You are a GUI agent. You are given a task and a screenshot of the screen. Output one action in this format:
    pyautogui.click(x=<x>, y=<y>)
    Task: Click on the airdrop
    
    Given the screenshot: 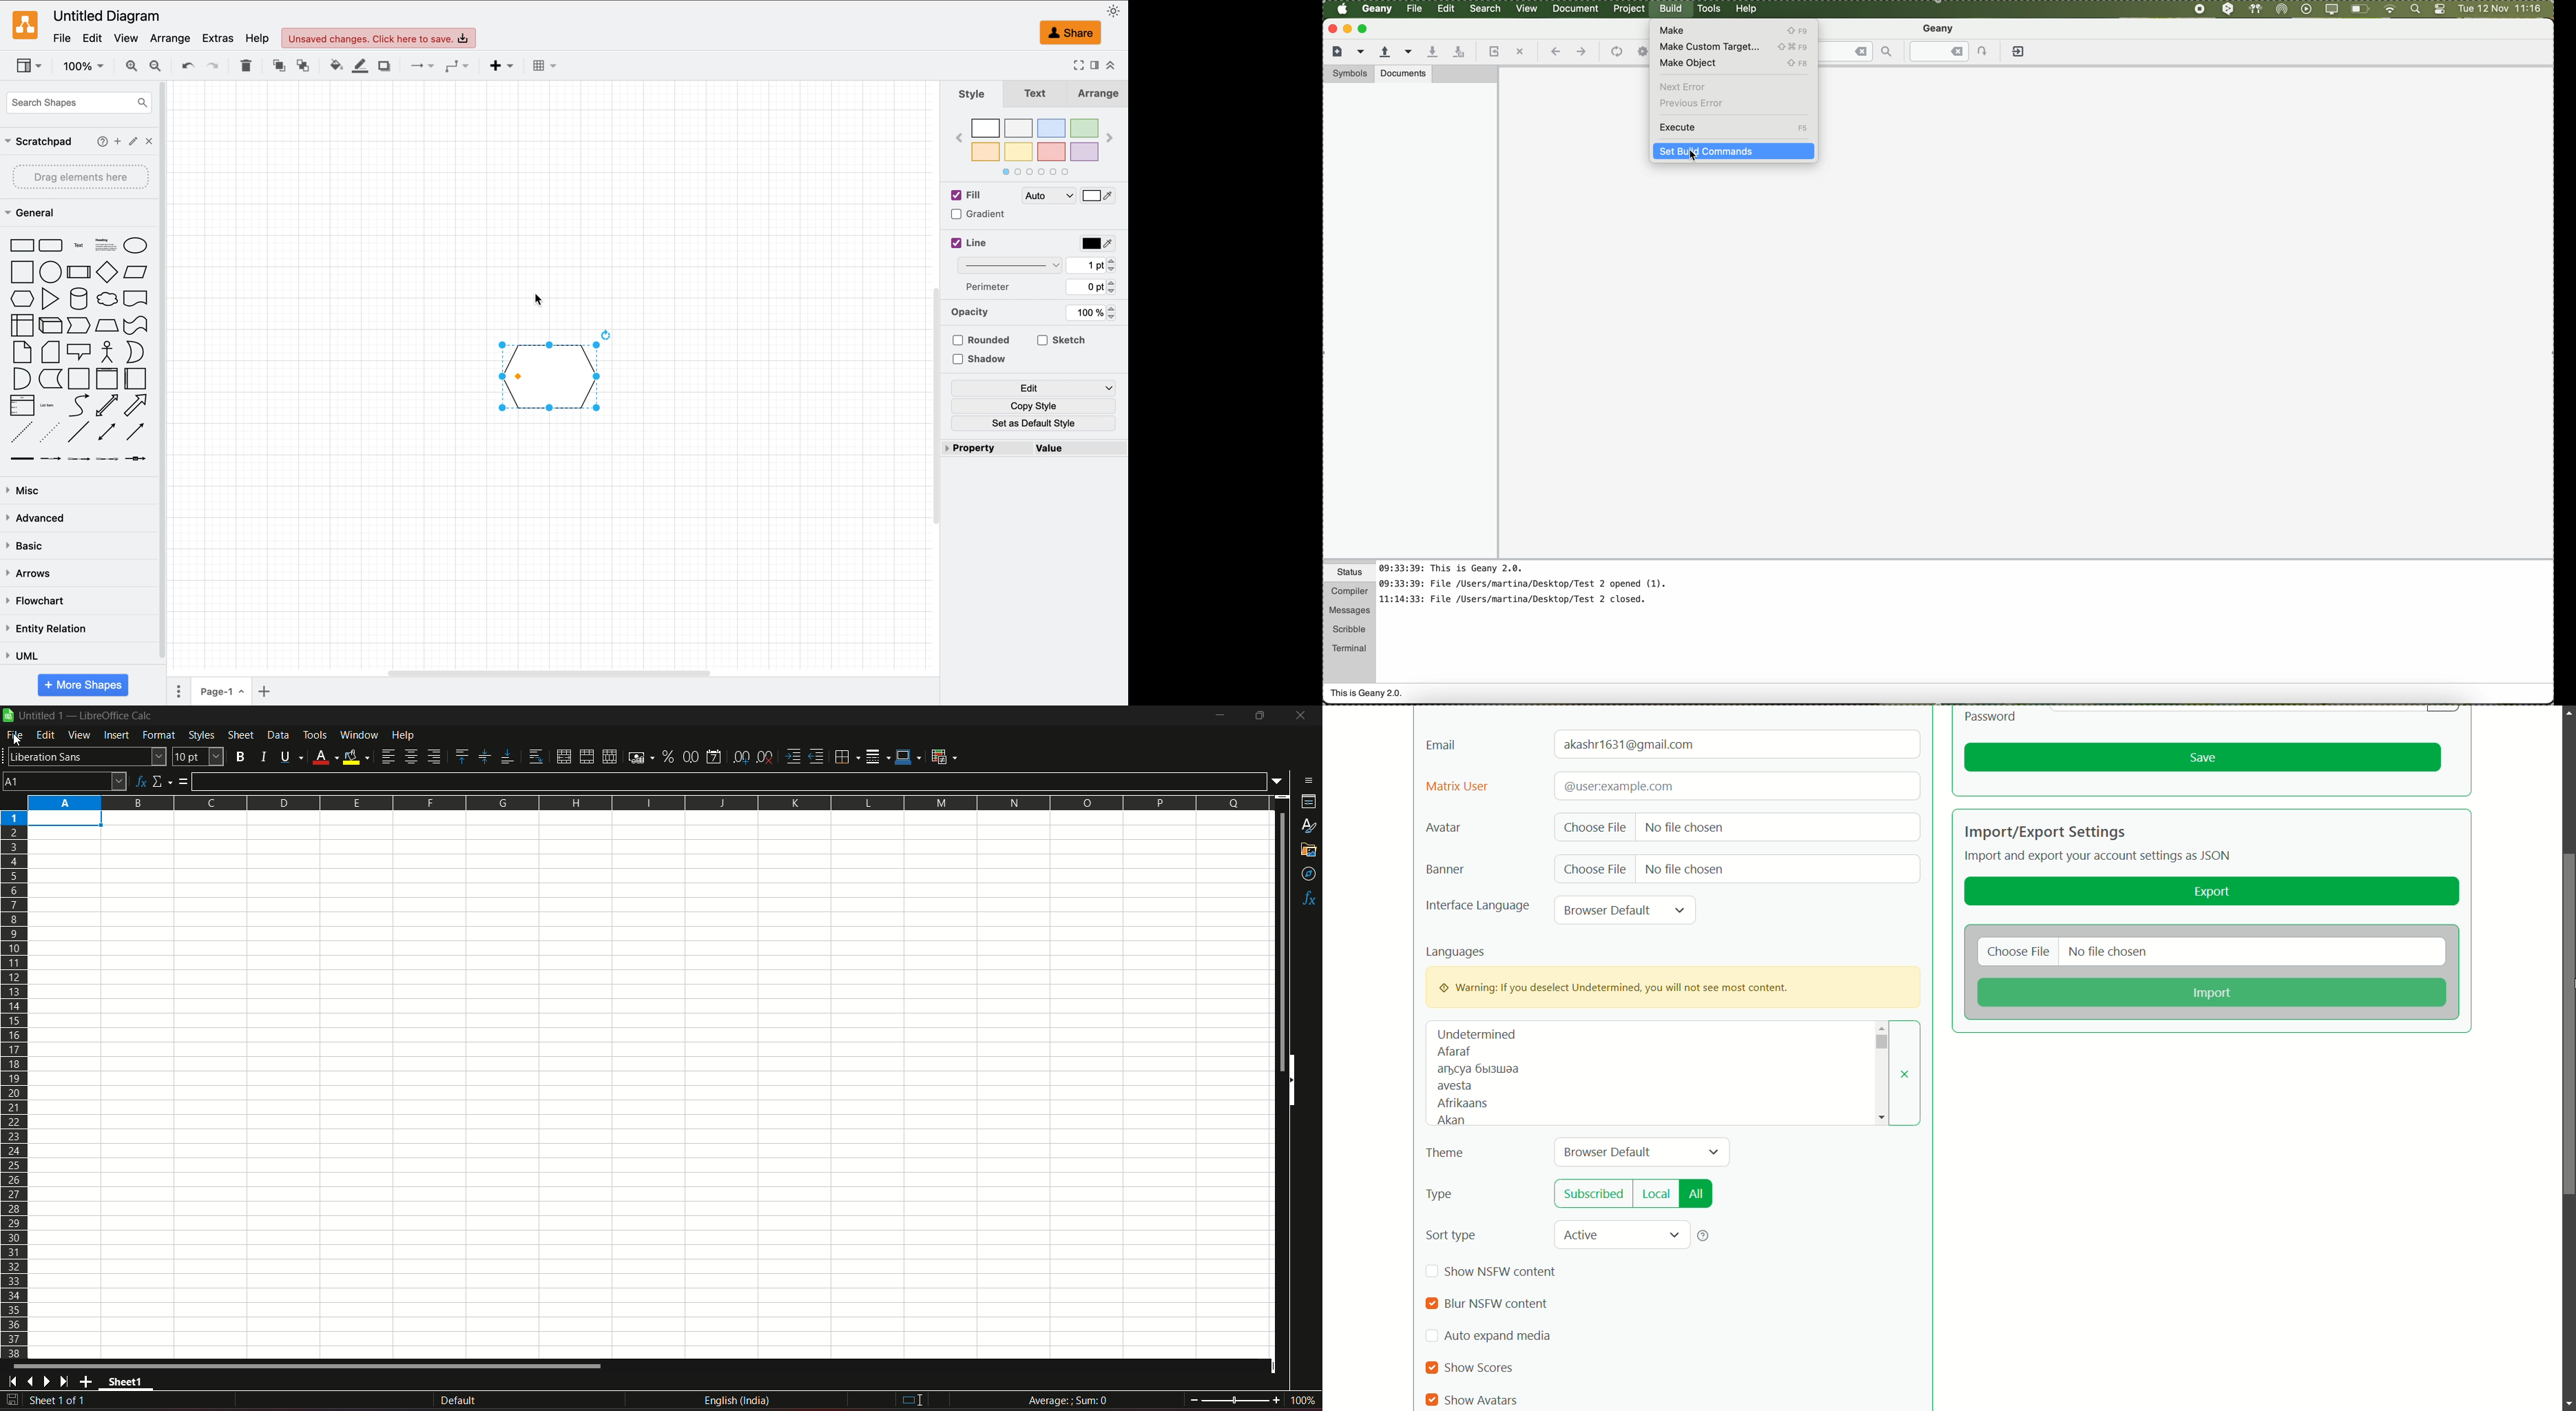 What is the action you would take?
    pyautogui.click(x=2282, y=9)
    